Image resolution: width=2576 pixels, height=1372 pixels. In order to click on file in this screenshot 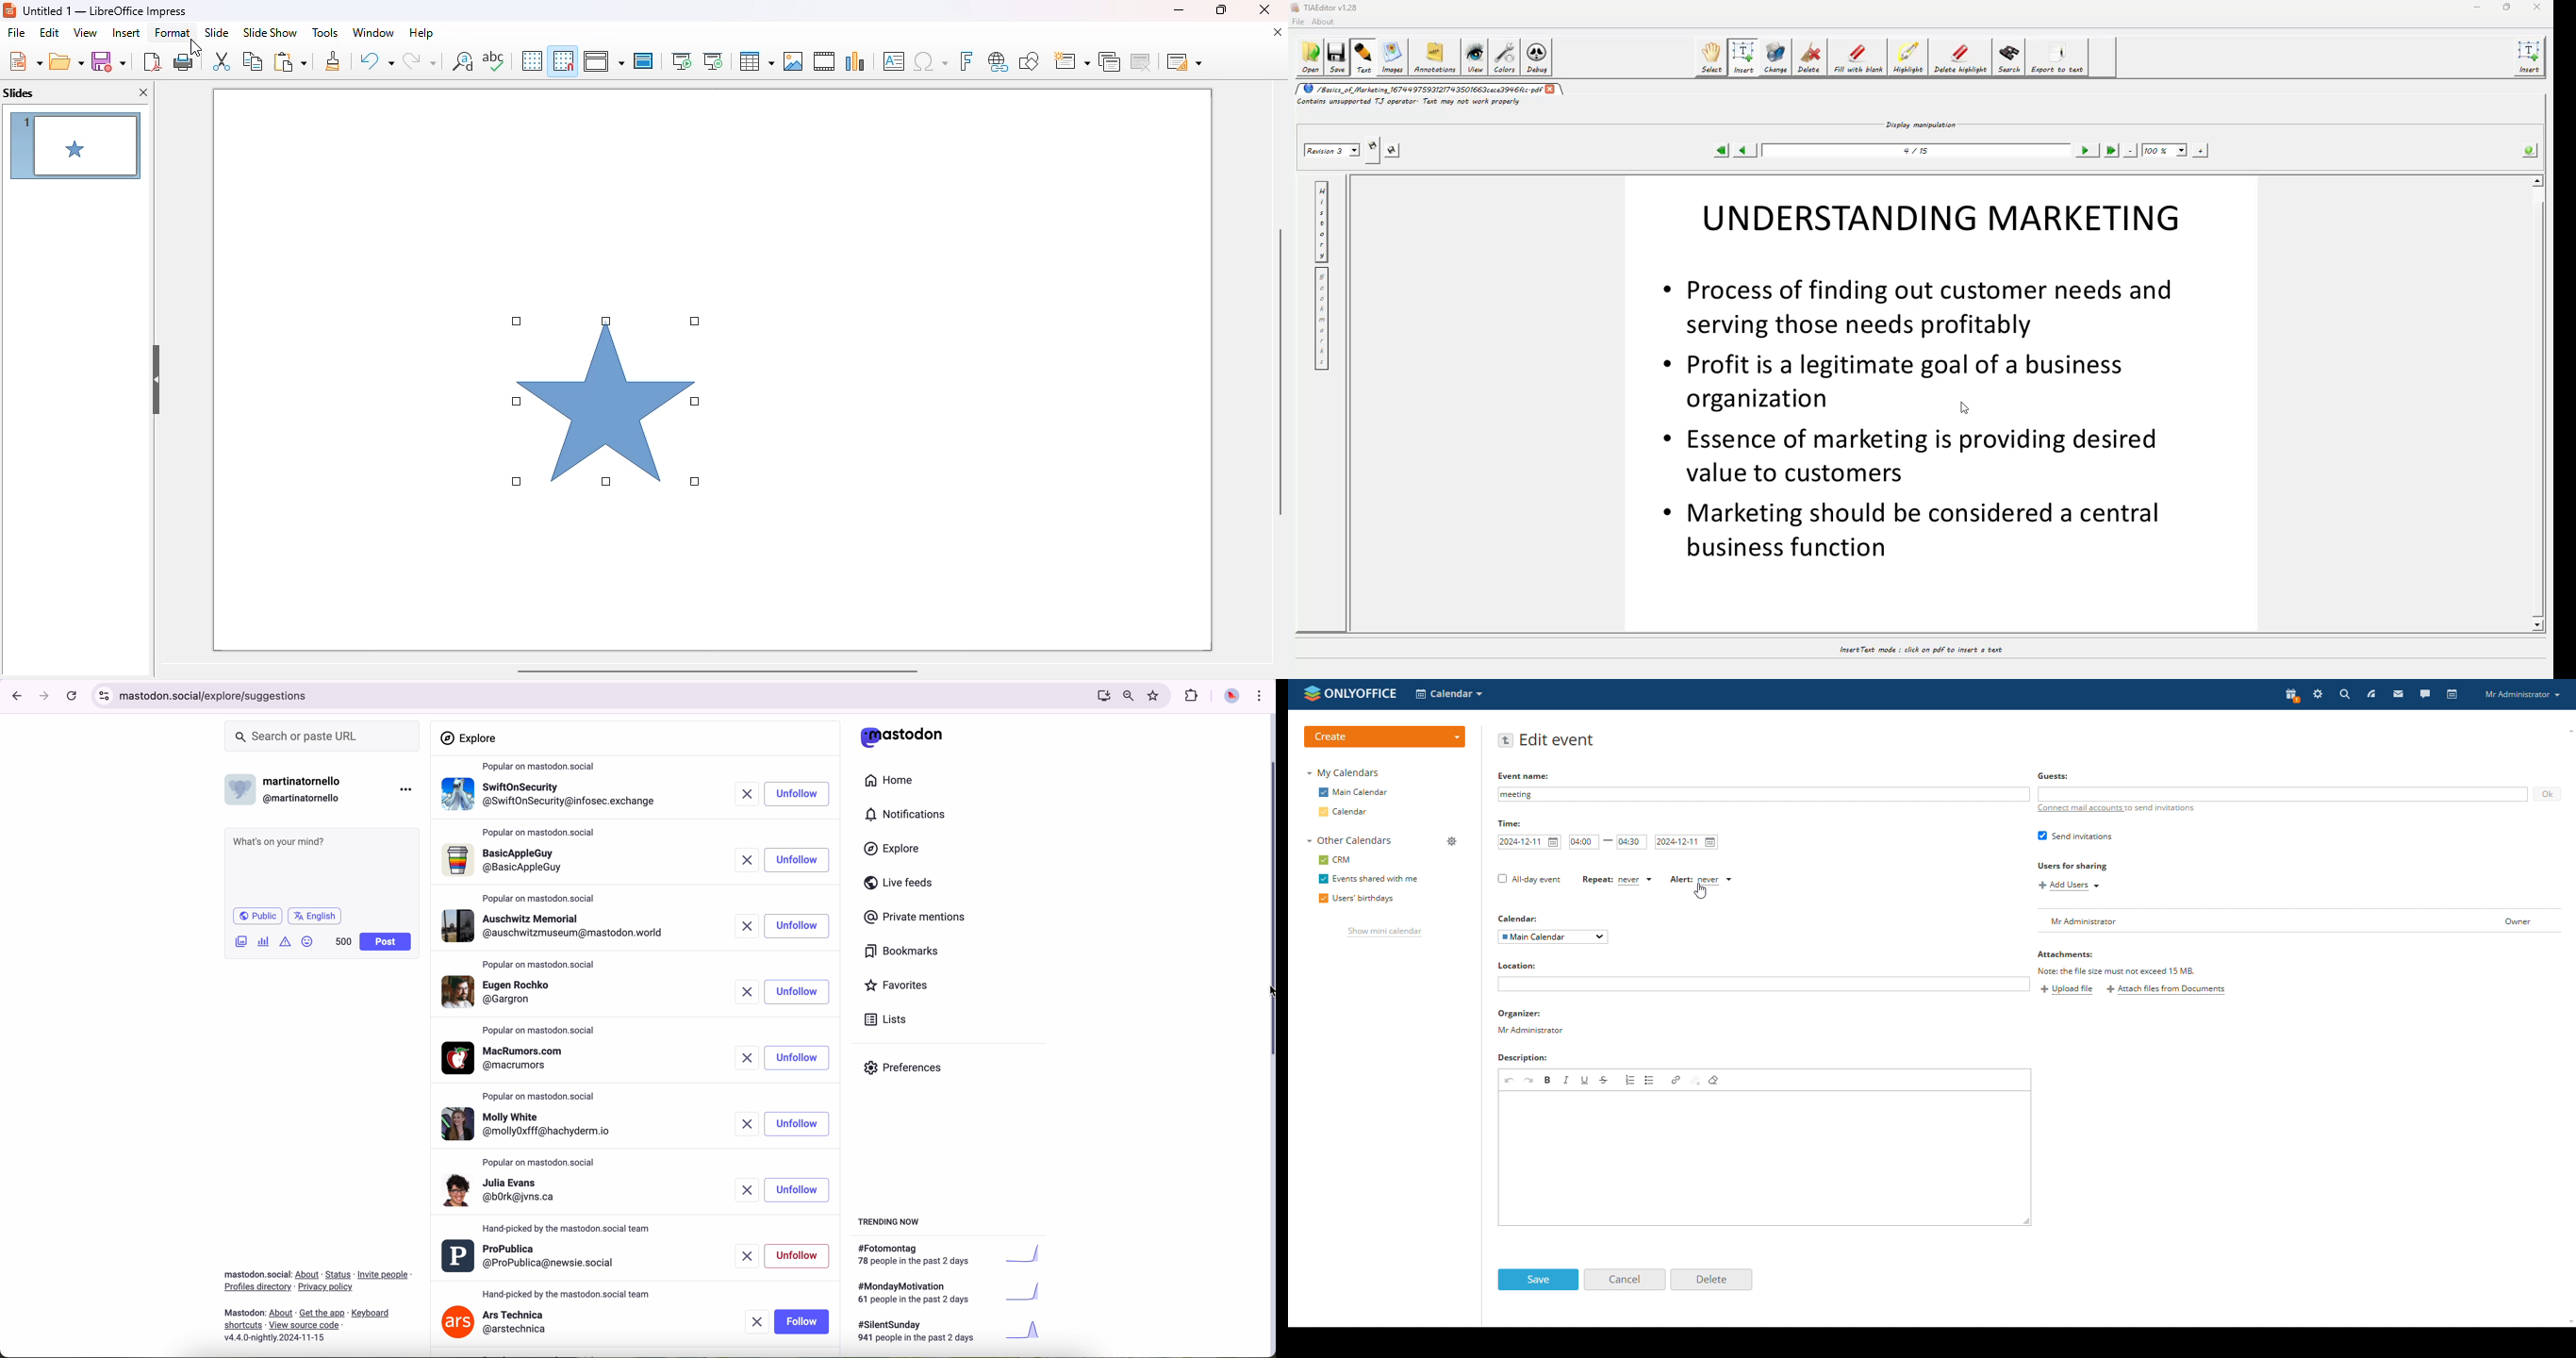, I will do `click(16, 33)`.